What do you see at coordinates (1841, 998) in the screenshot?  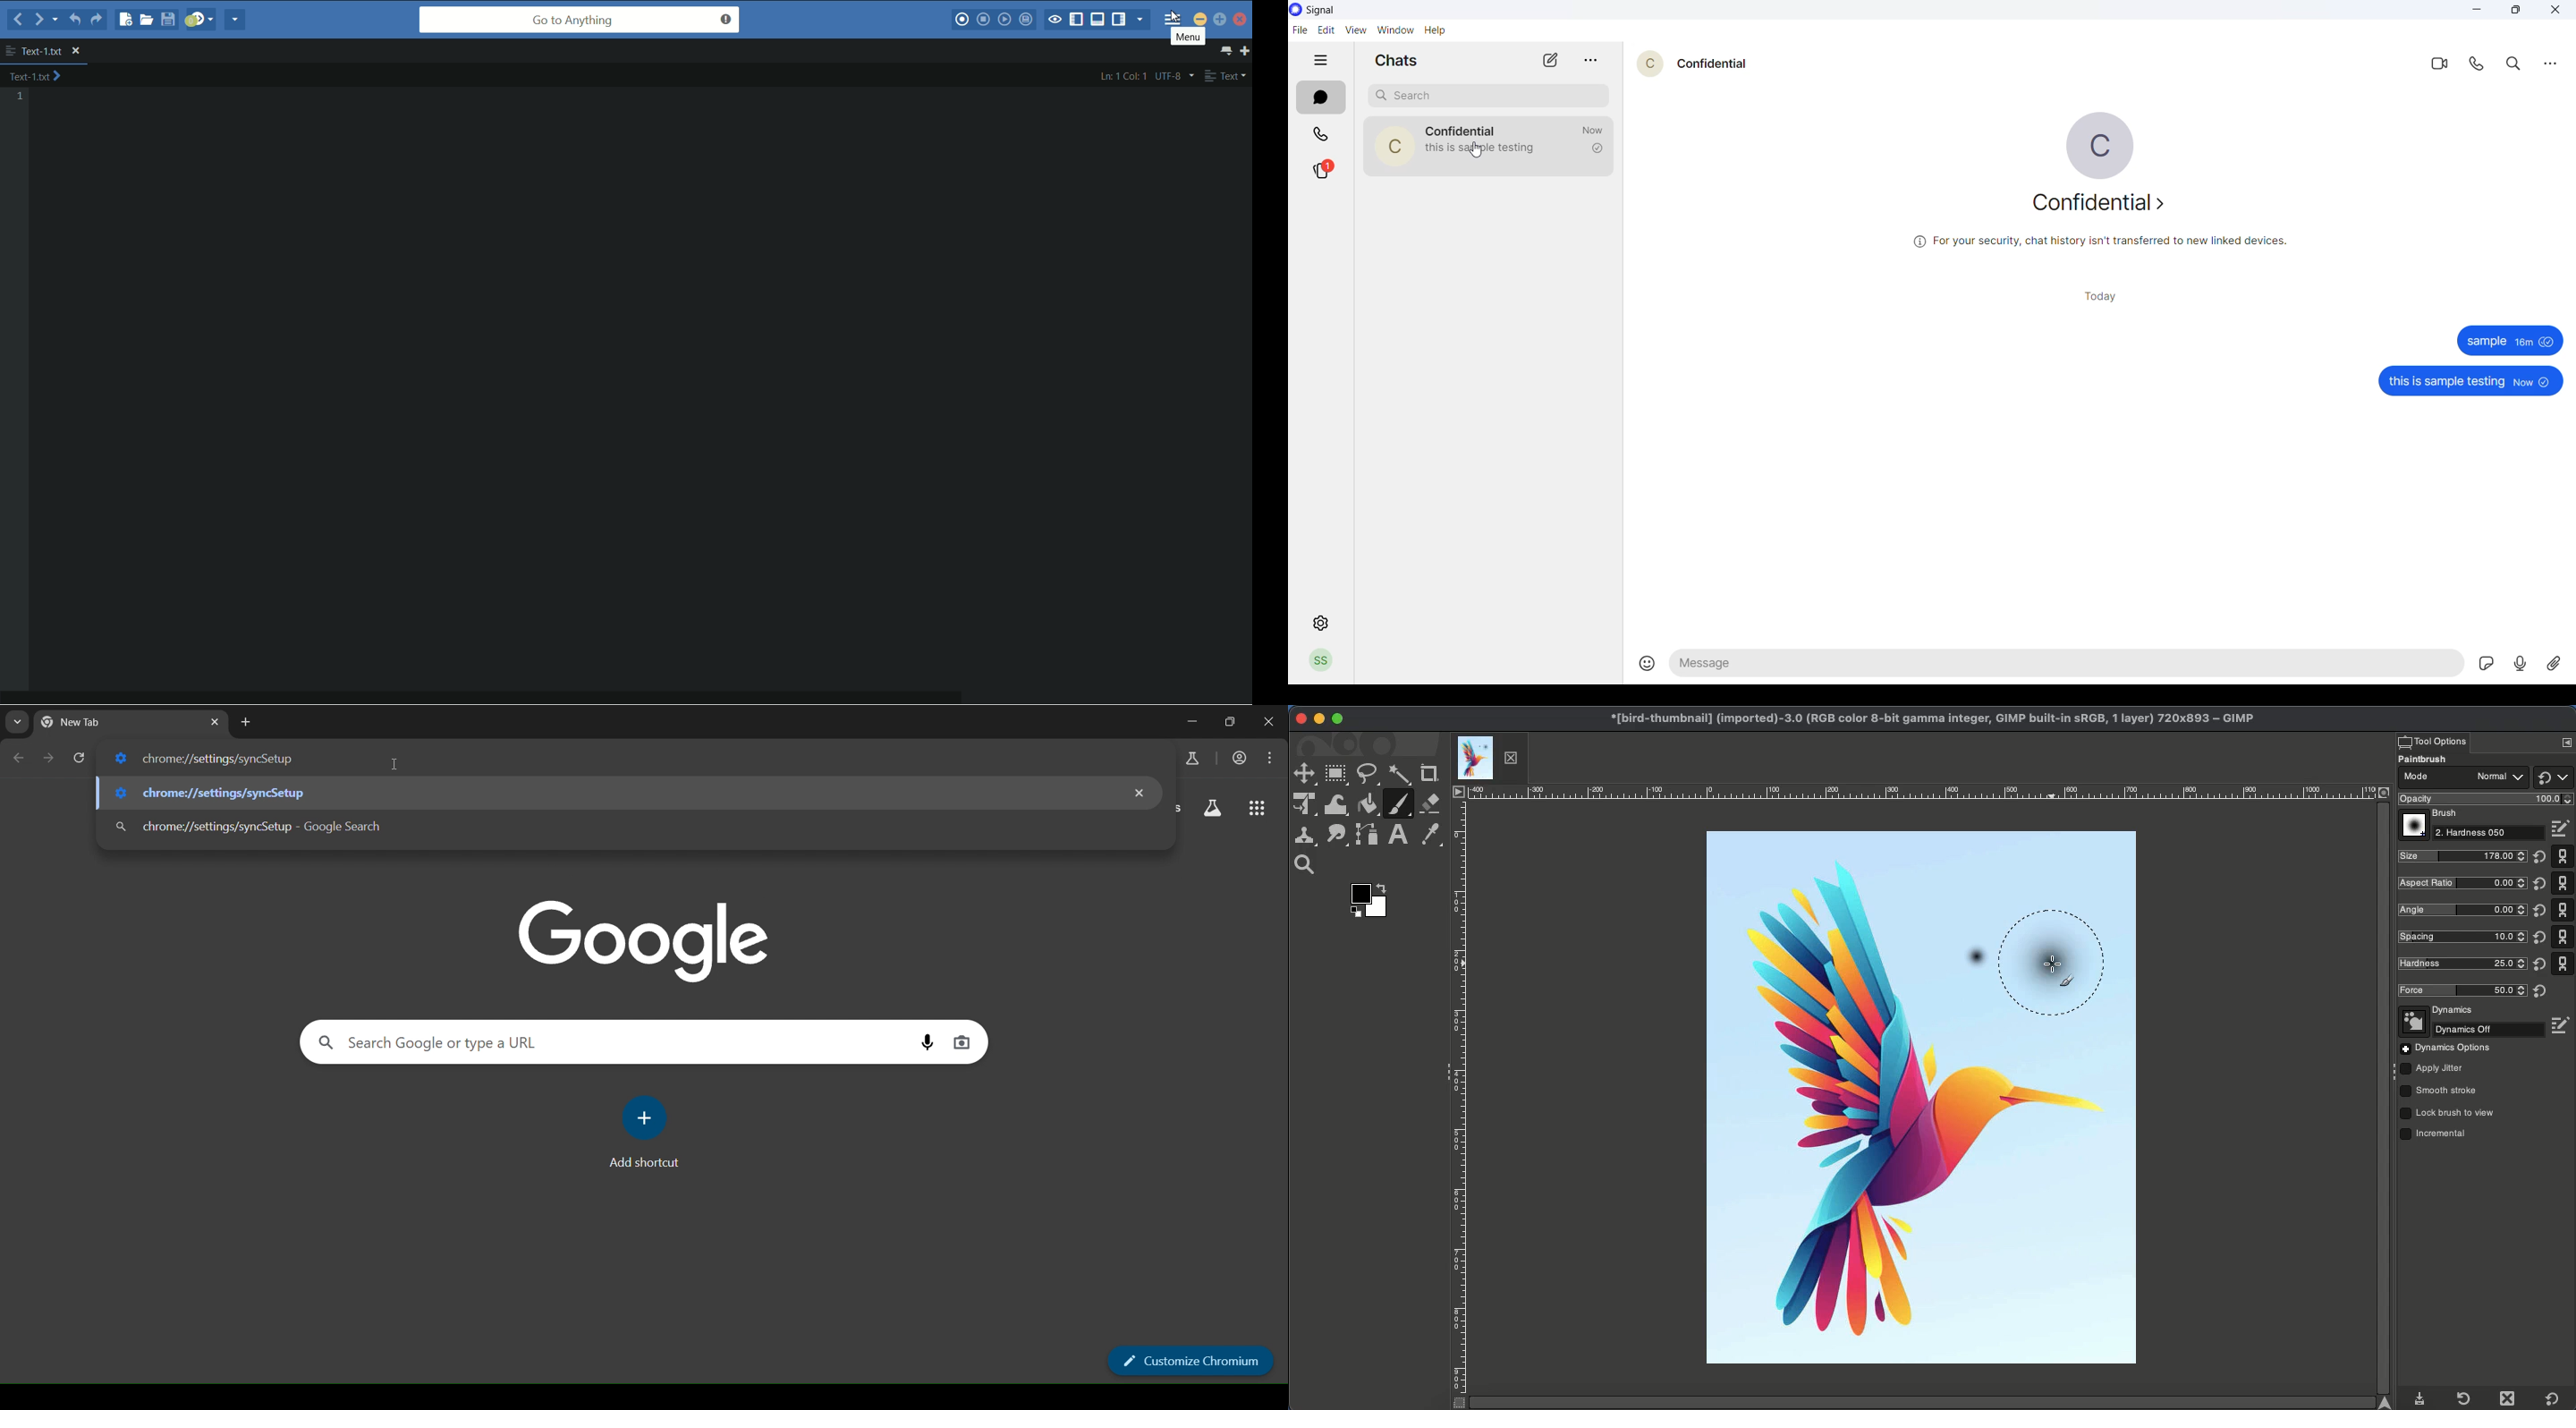 I see `image` at bounding box center [1841, 998].